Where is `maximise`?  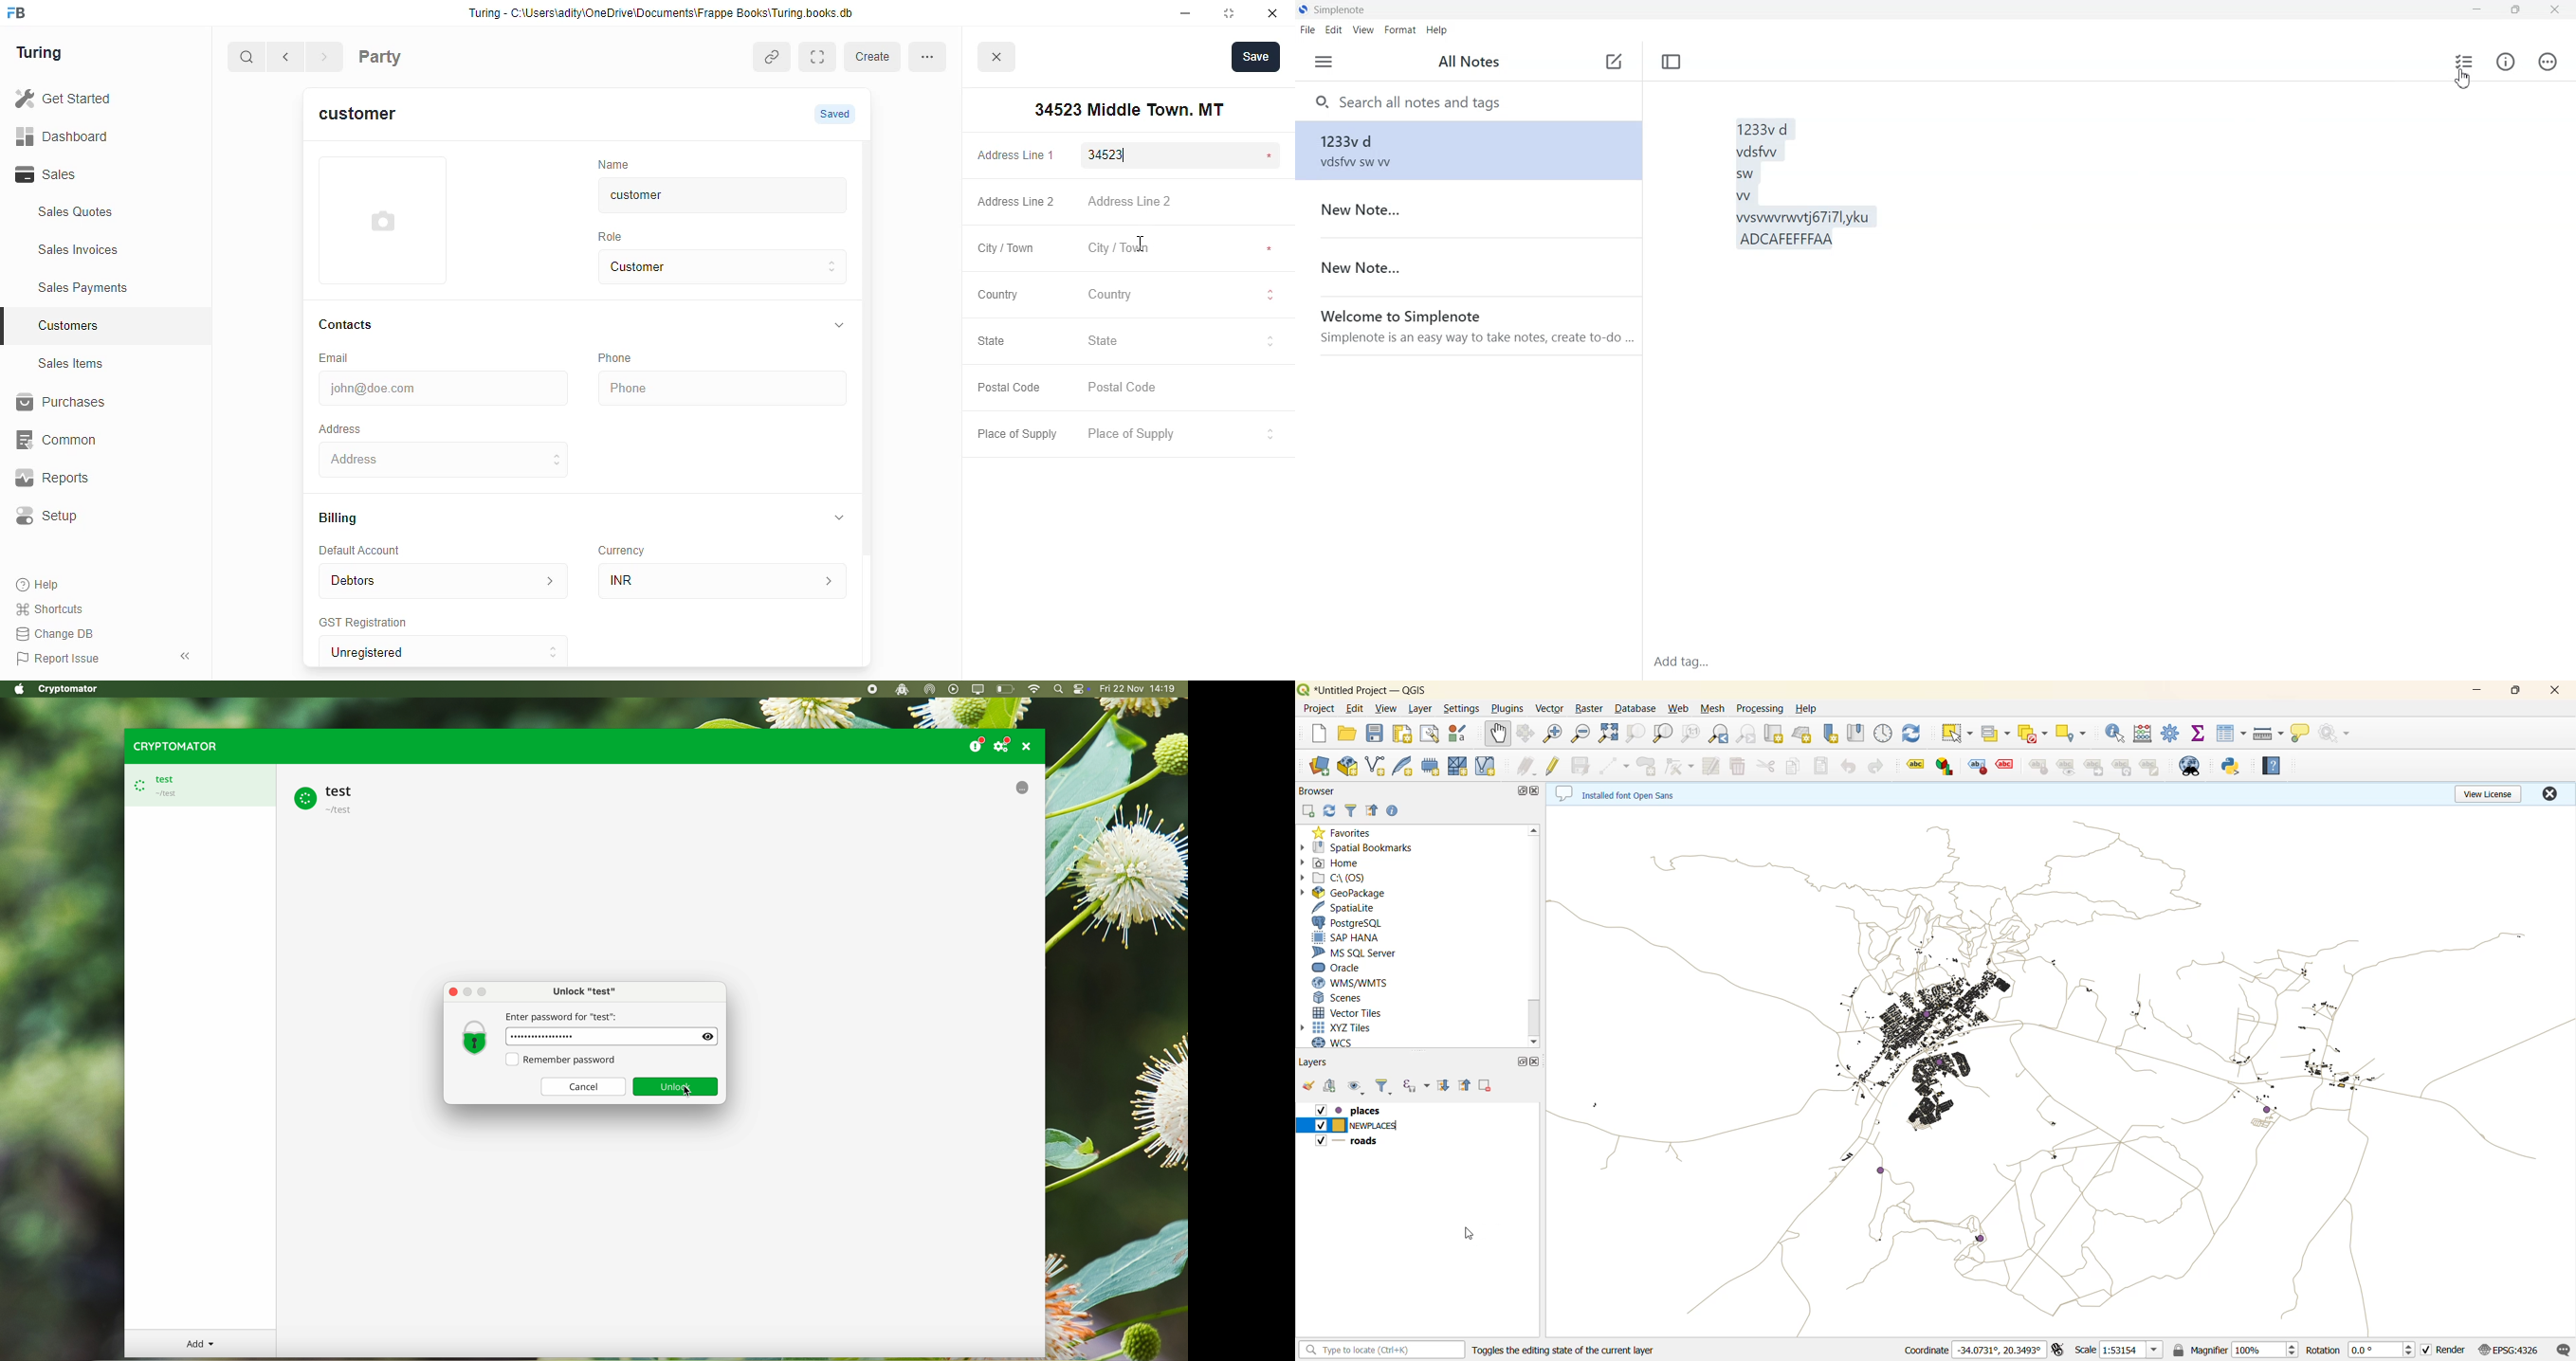
maximise is located at coordinates (1233, 13).